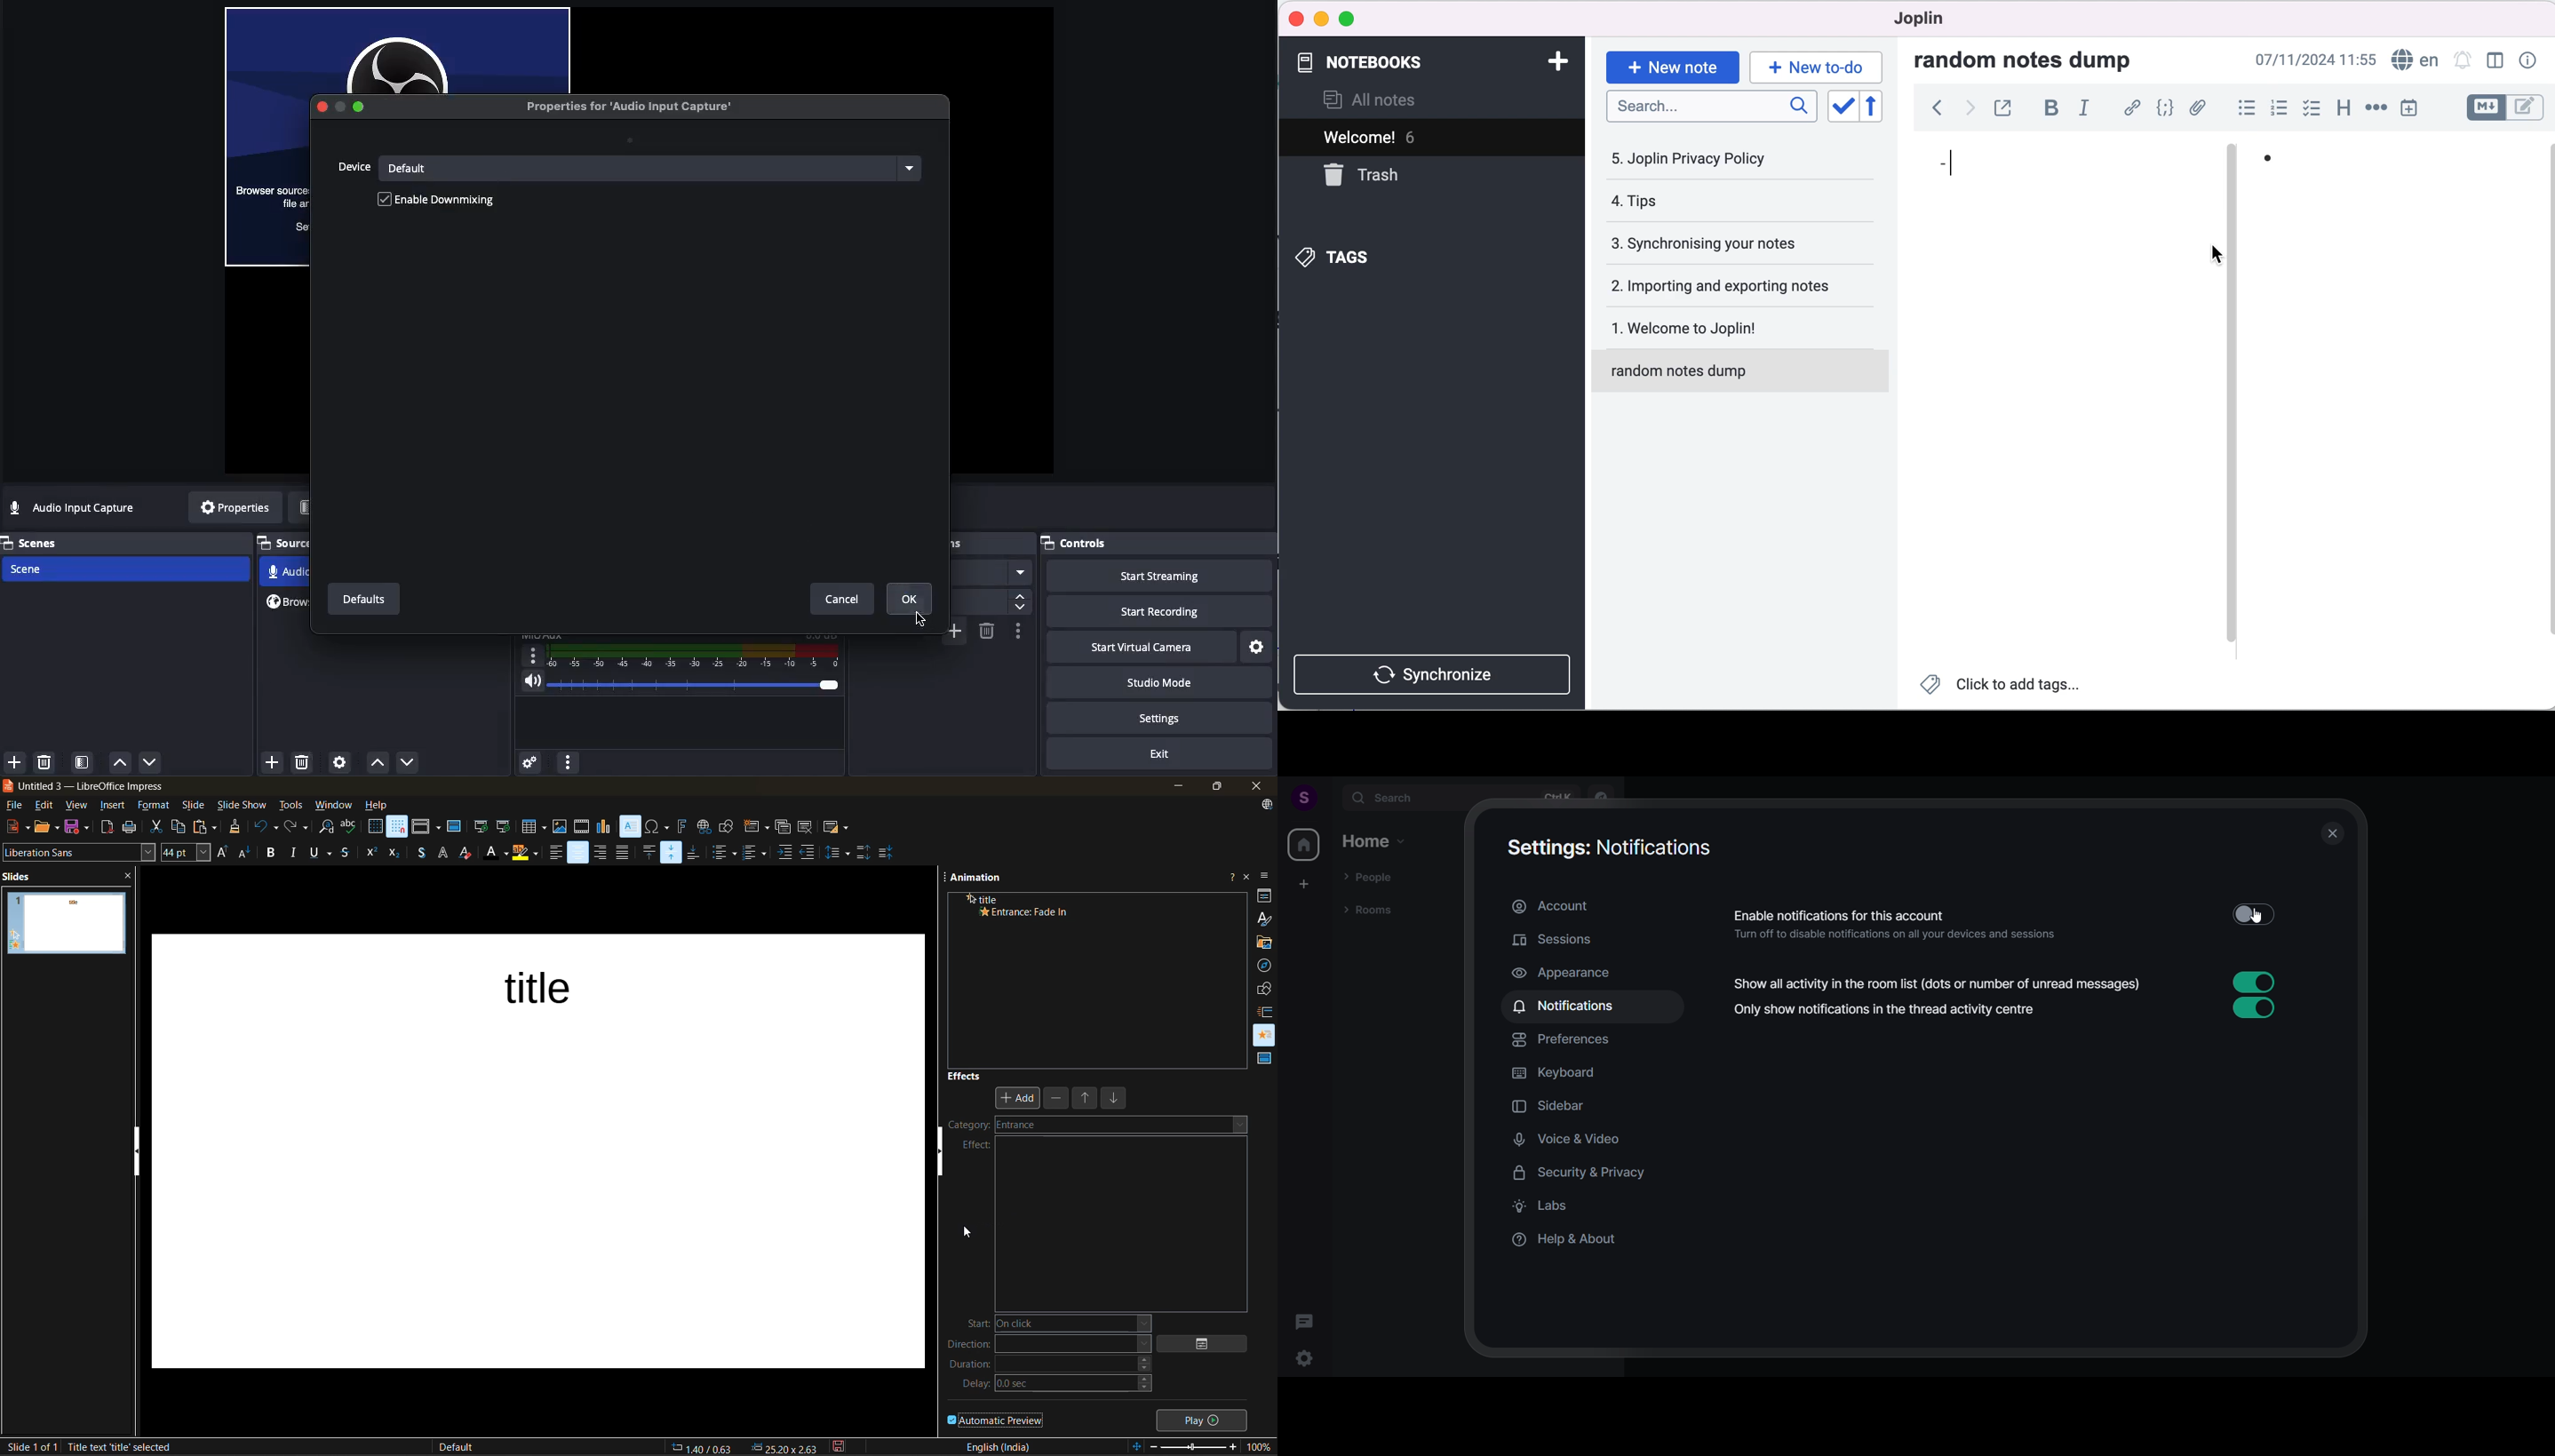 The width and height of the screenshot is (2576, 1456). What do you see at coordinates (2241, 108) in the screenshot?
I see `bulleted list` at bounding box center [2241, 108].